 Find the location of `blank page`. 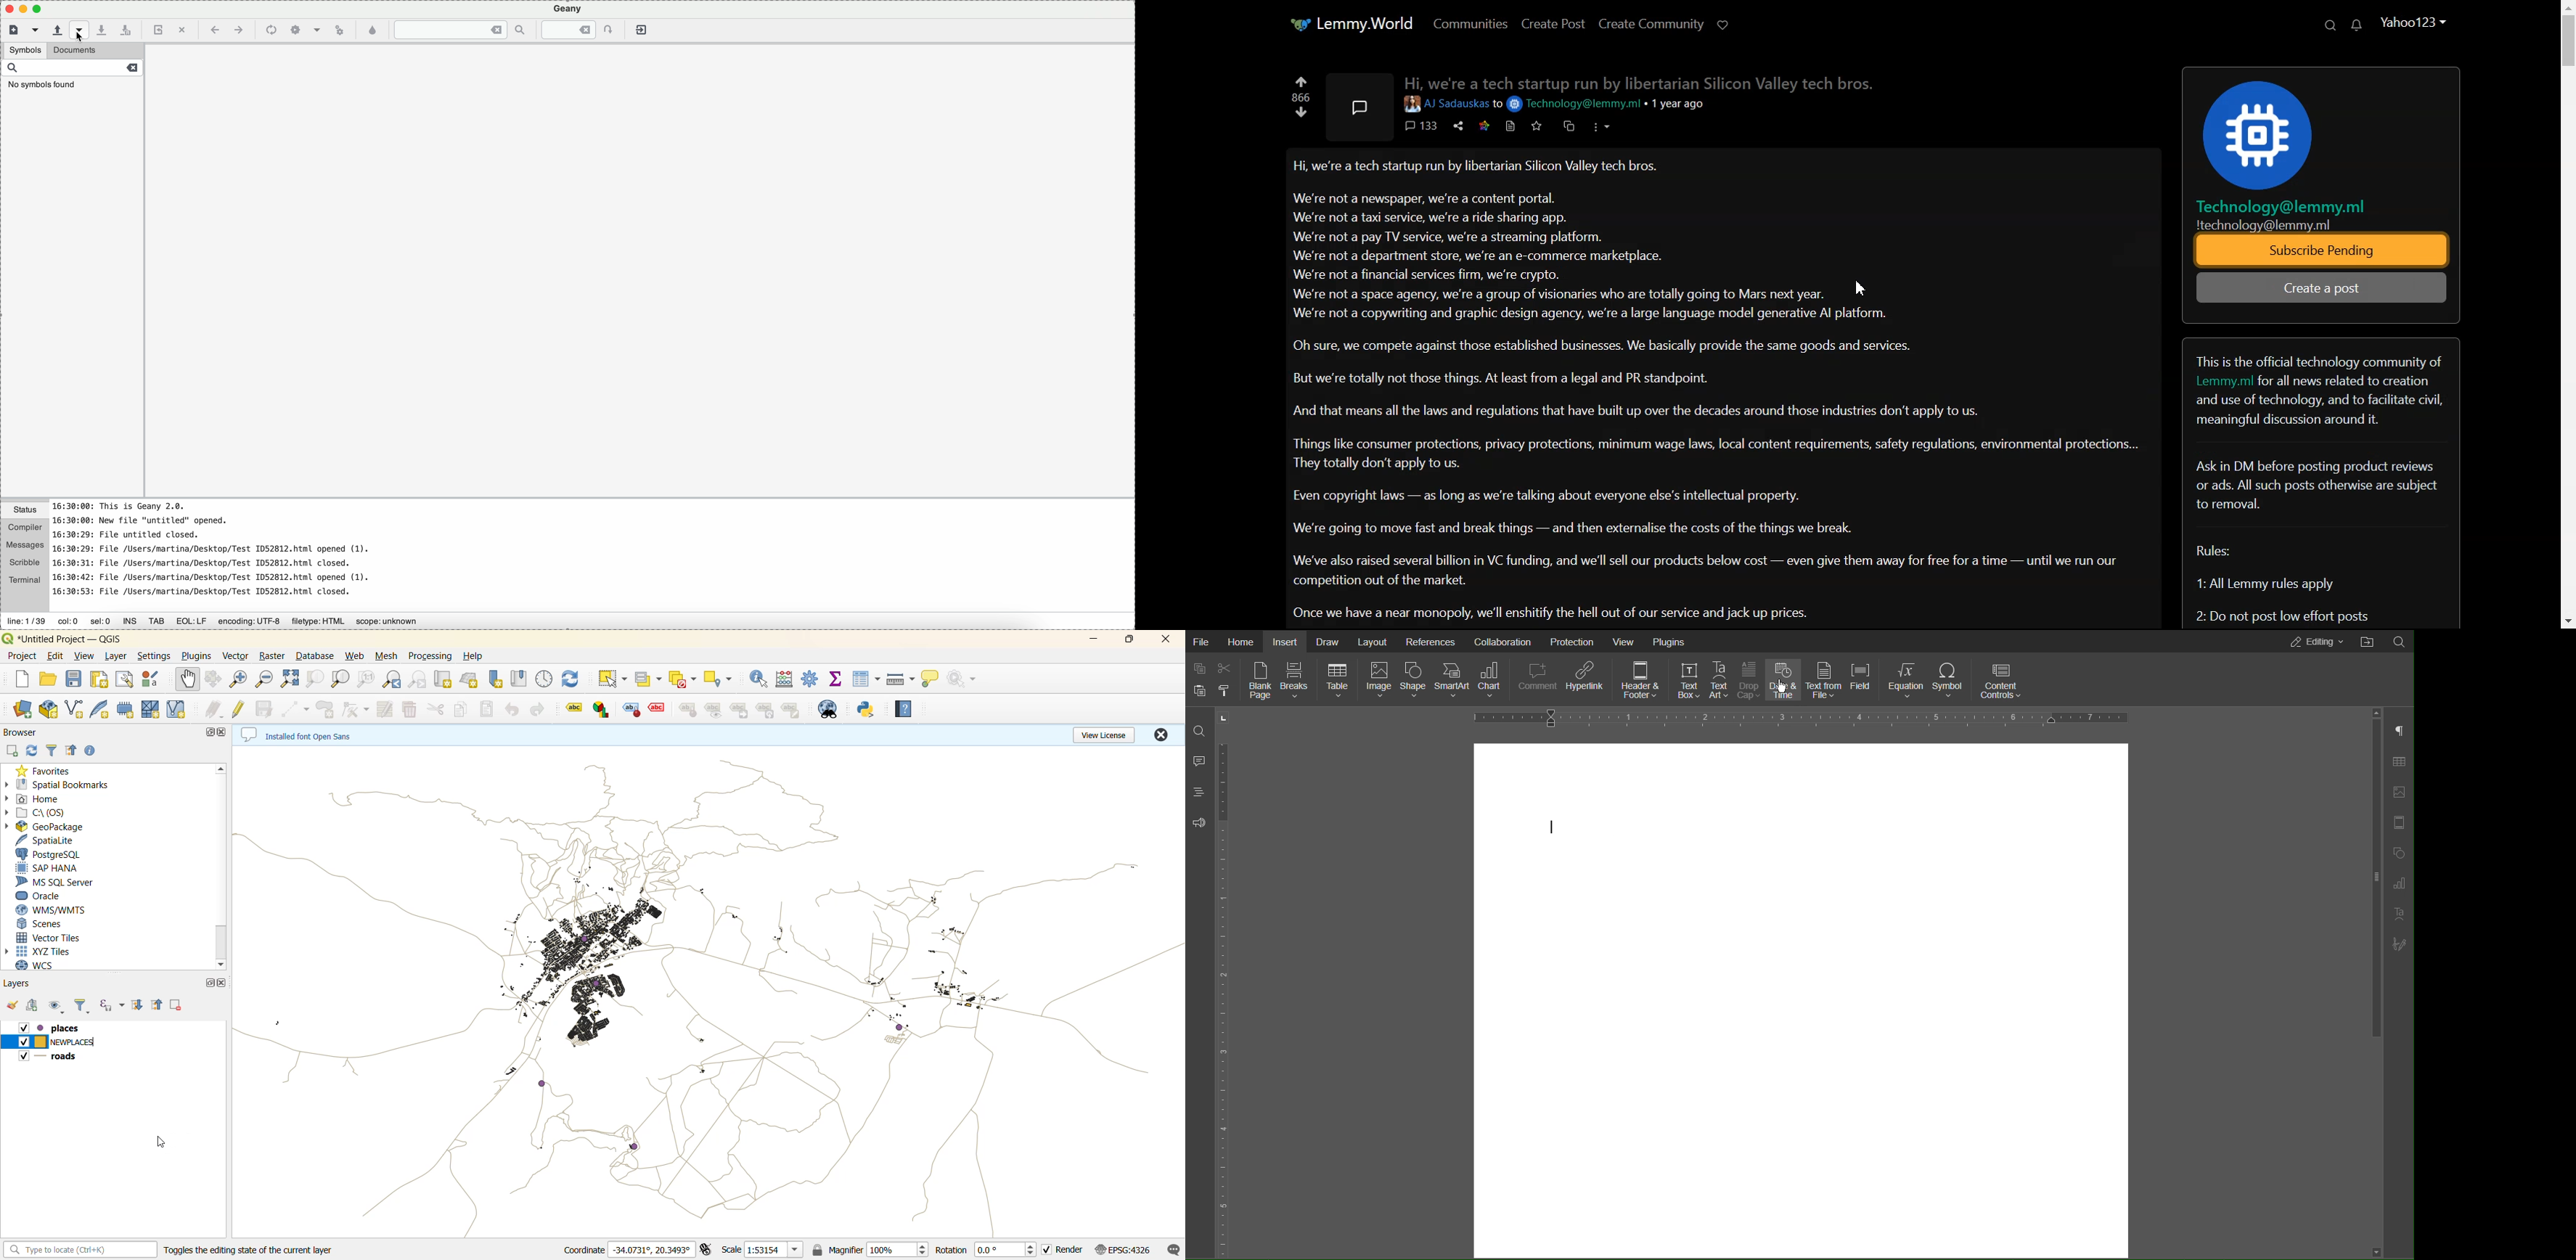

blank page is located at coordinates (1802, 936).